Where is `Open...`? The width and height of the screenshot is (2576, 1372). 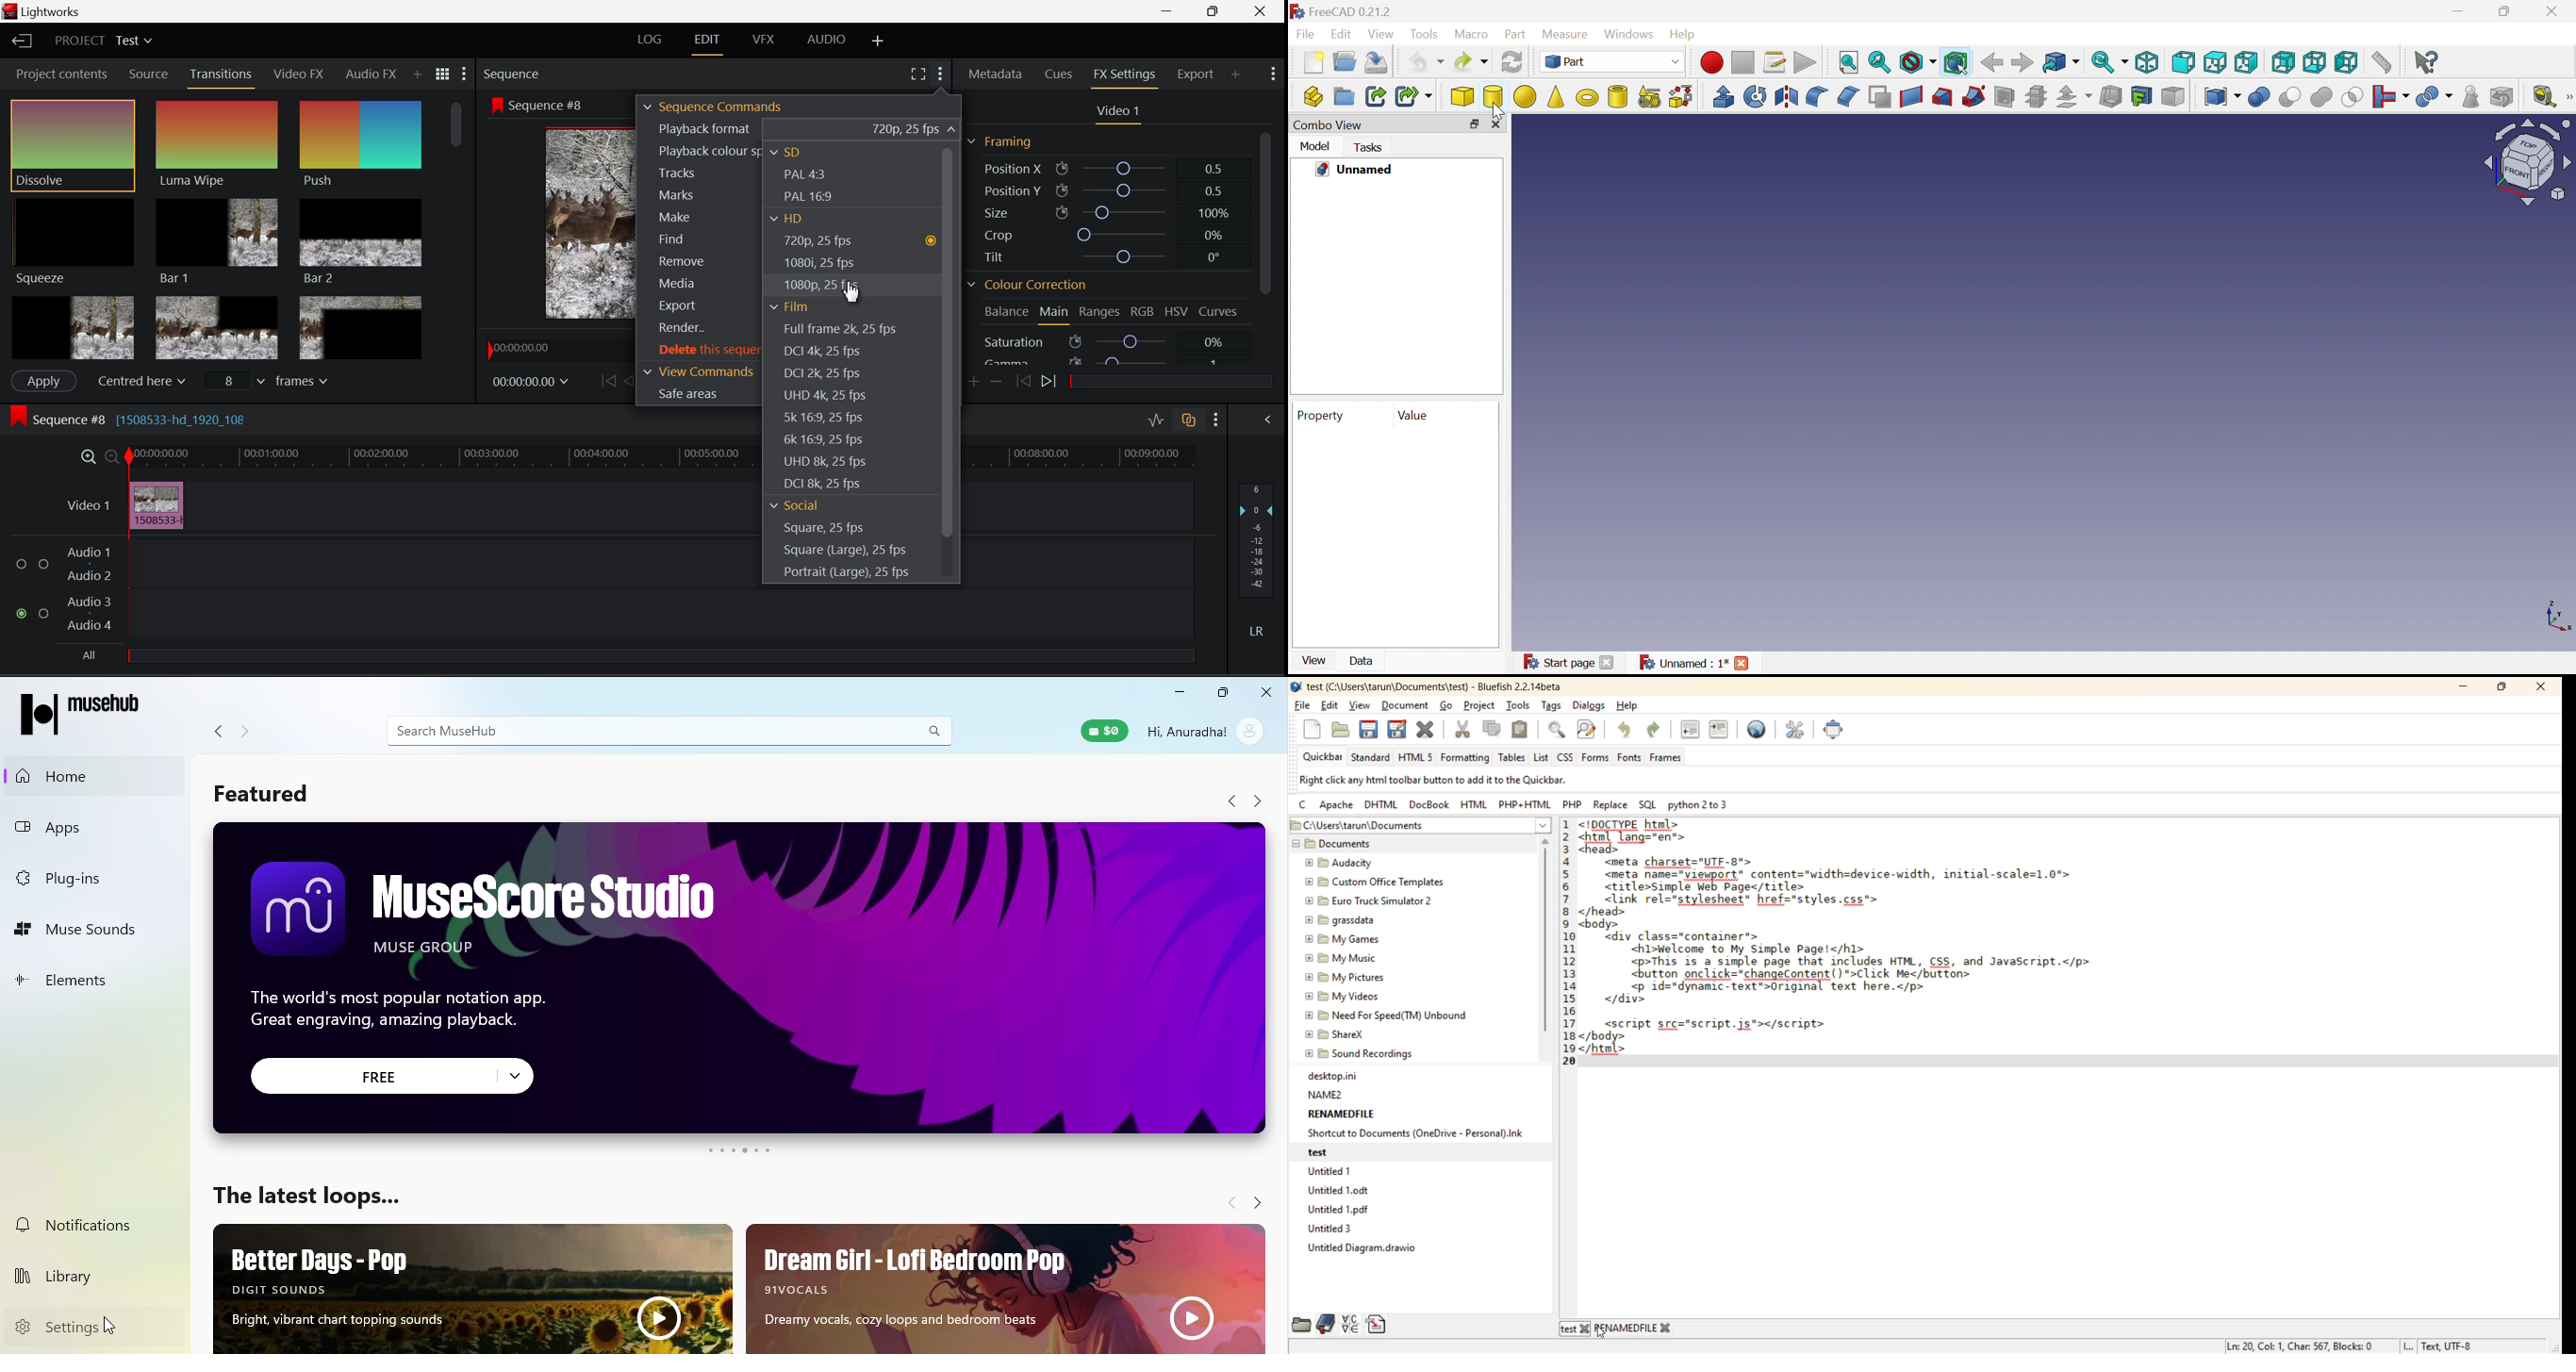
Open... is located at coordinates (1344, 61).